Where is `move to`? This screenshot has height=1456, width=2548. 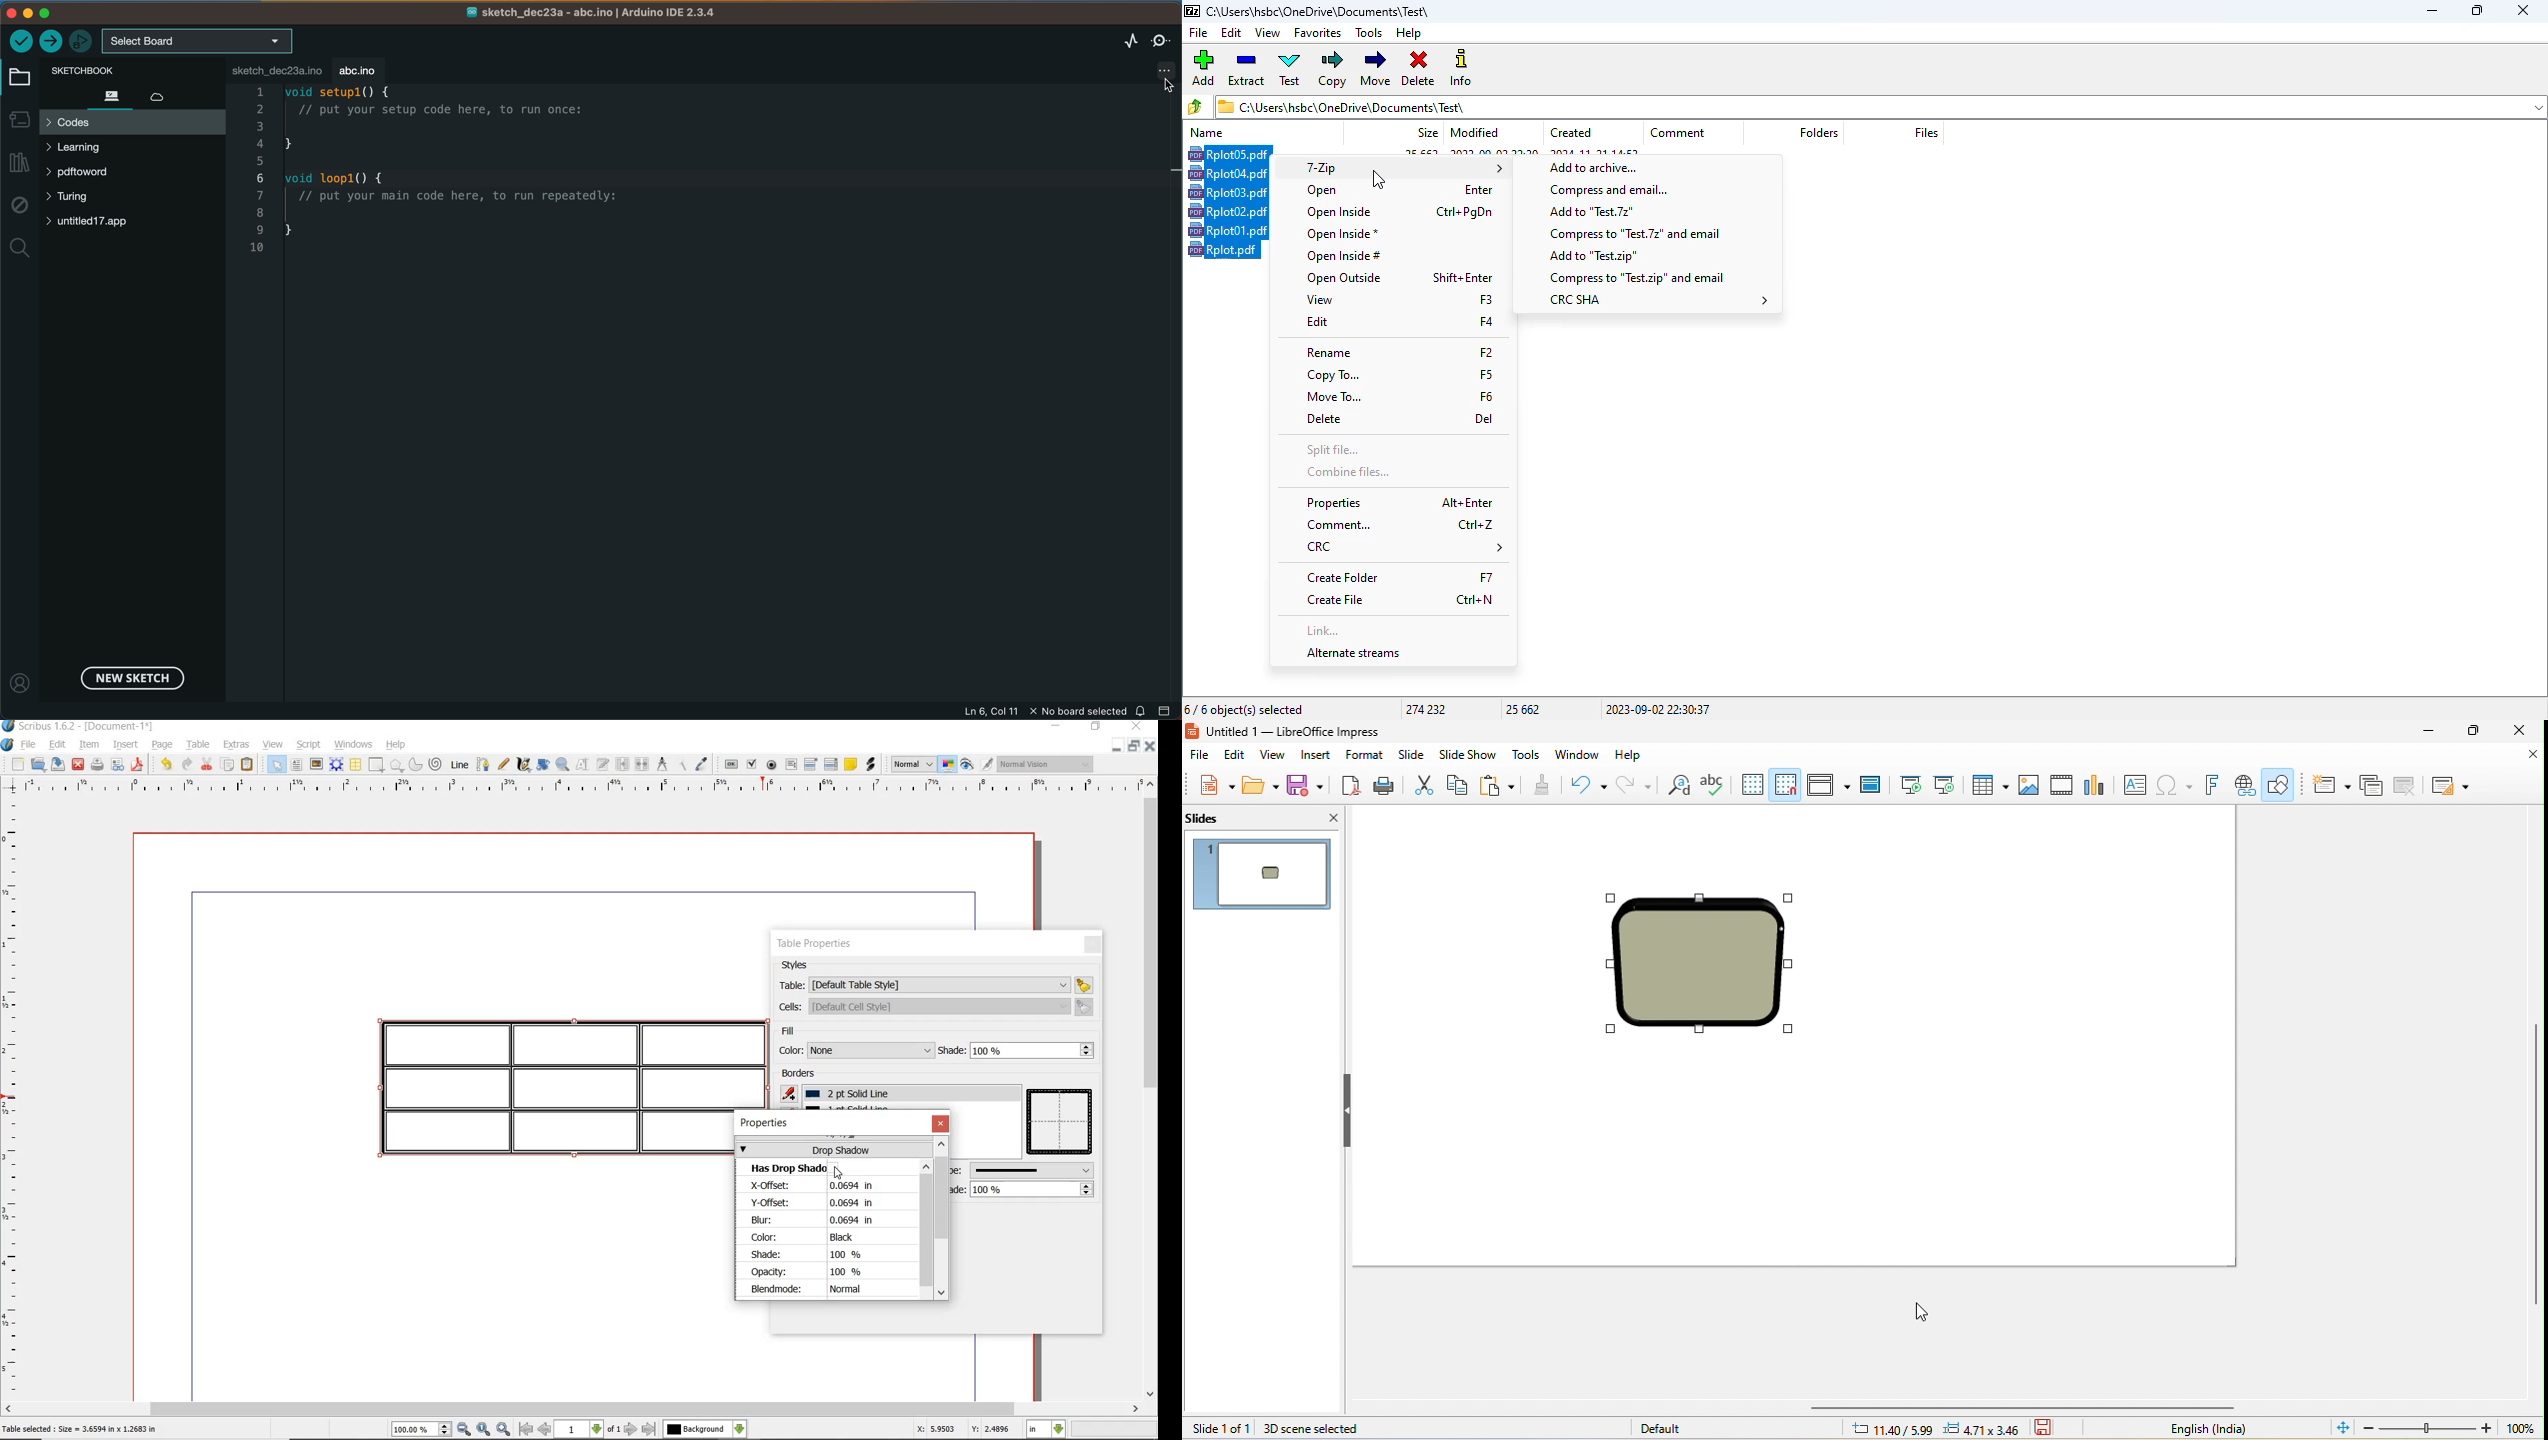 move to is located at coordinates (1399, 398).